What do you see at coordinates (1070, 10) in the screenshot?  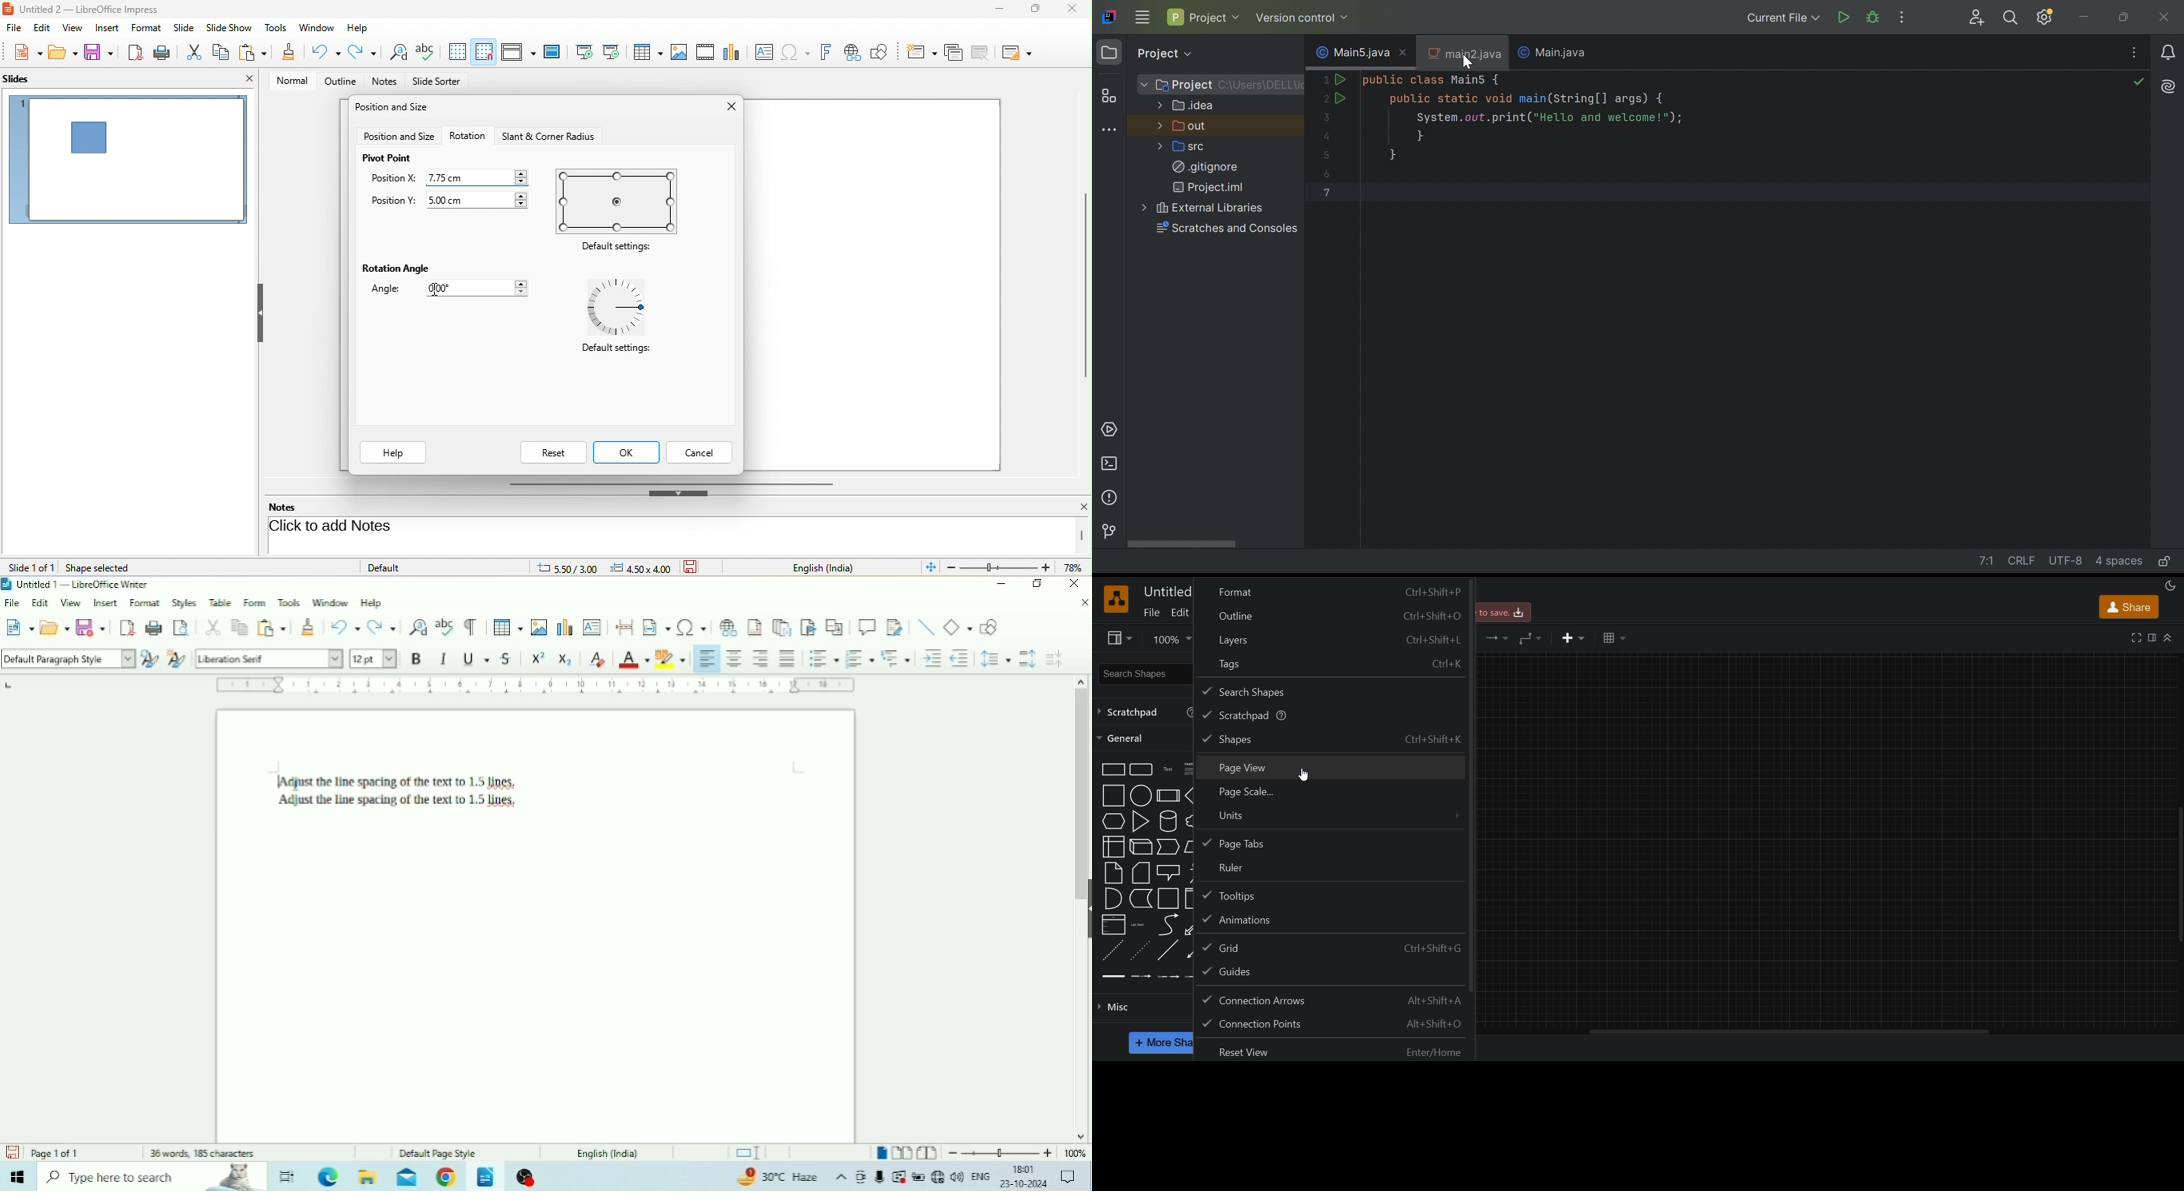 I see `close` at bounding box center [1070, 10].